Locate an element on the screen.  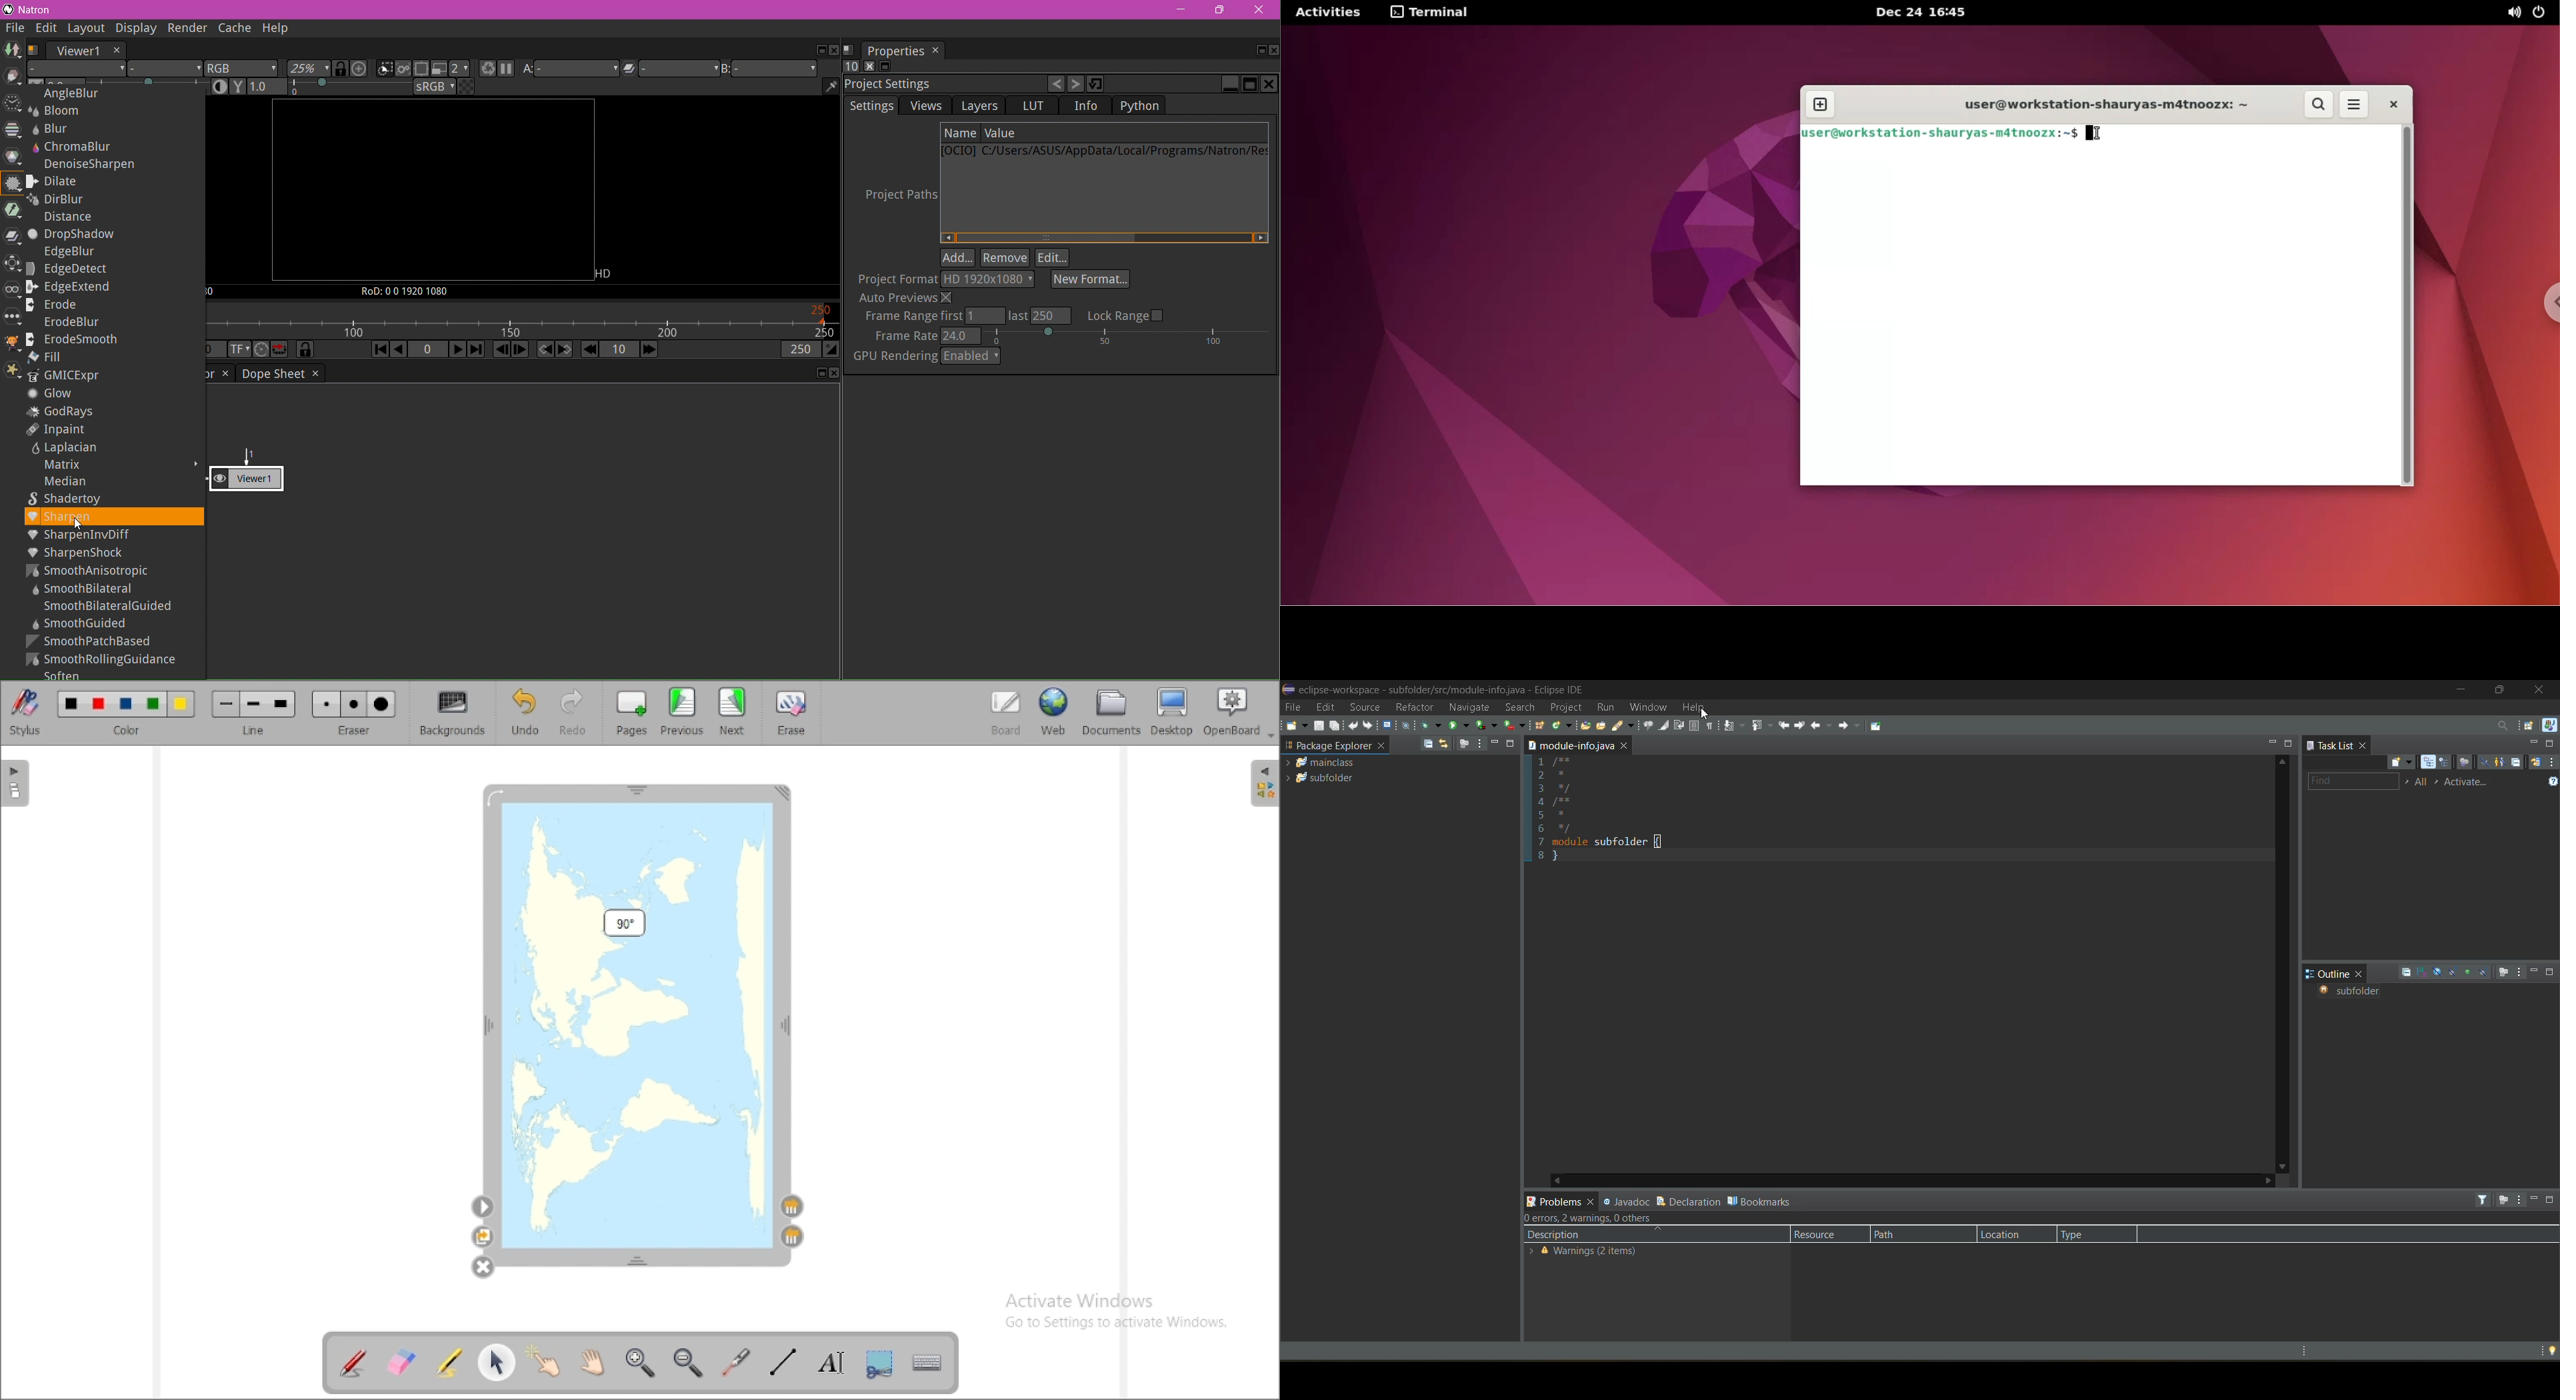
write text is located at coordinates (832, 1363).